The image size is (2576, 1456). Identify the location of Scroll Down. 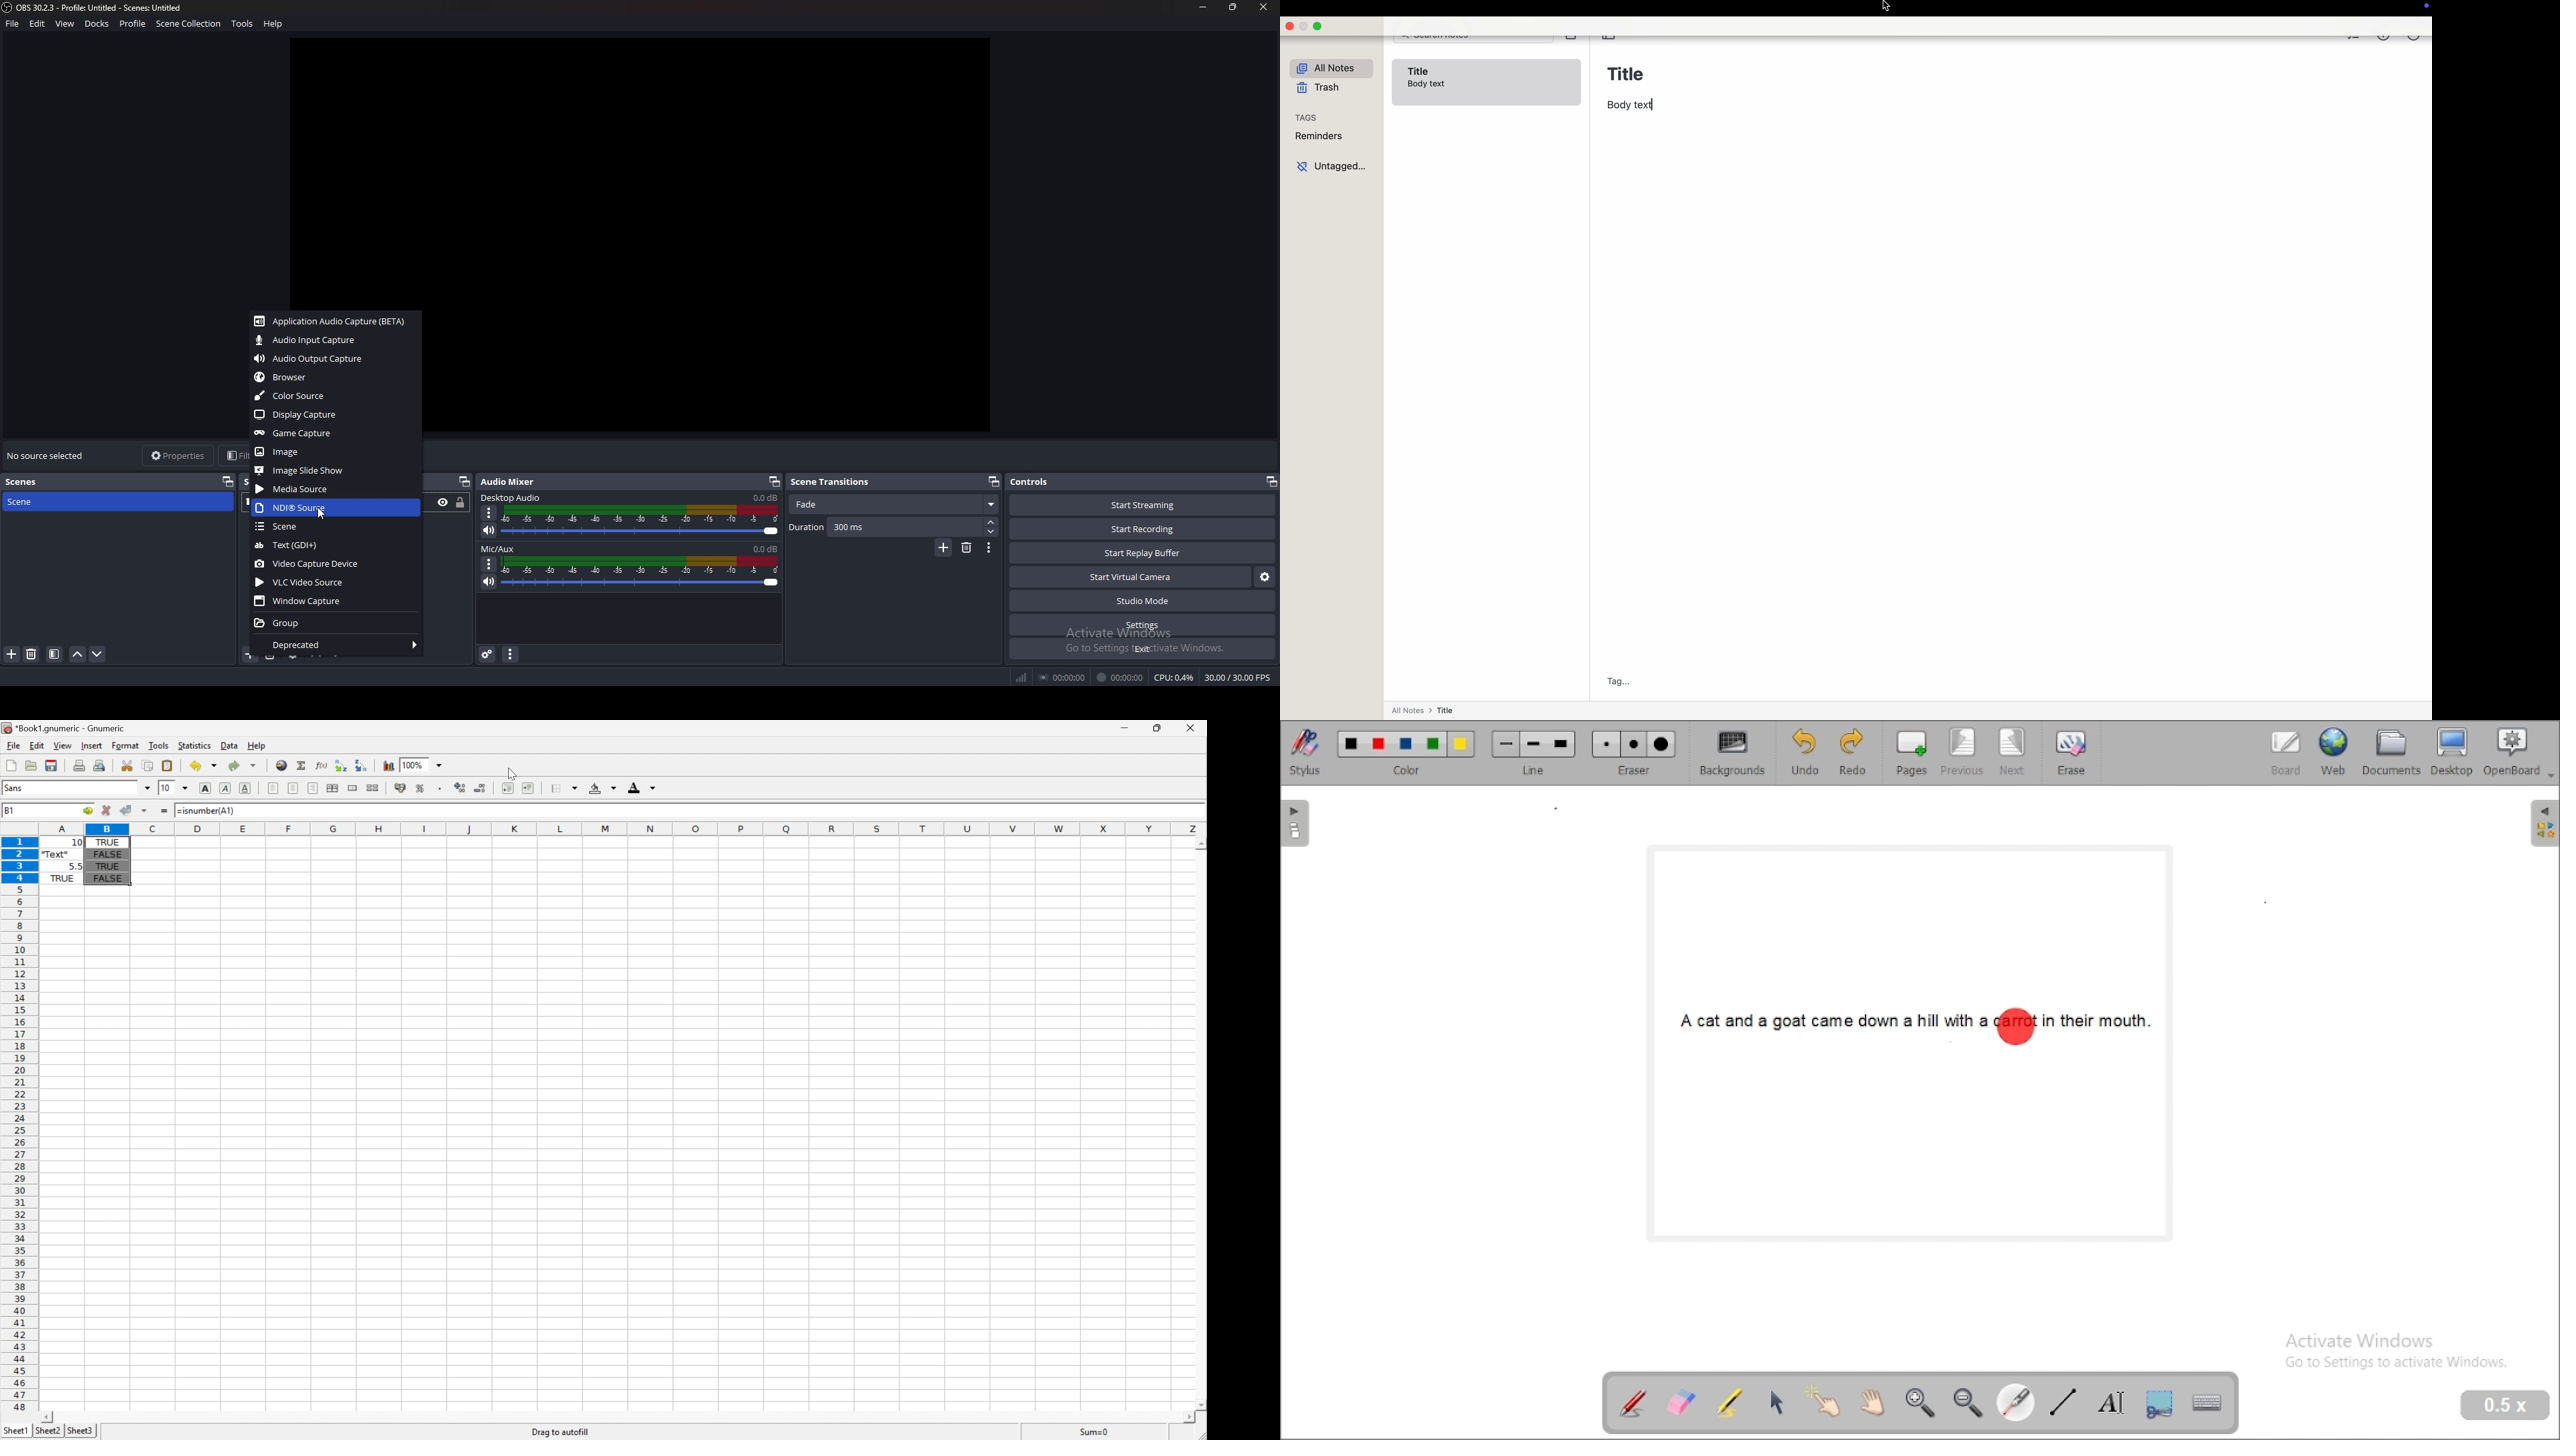
(1200, 1402).